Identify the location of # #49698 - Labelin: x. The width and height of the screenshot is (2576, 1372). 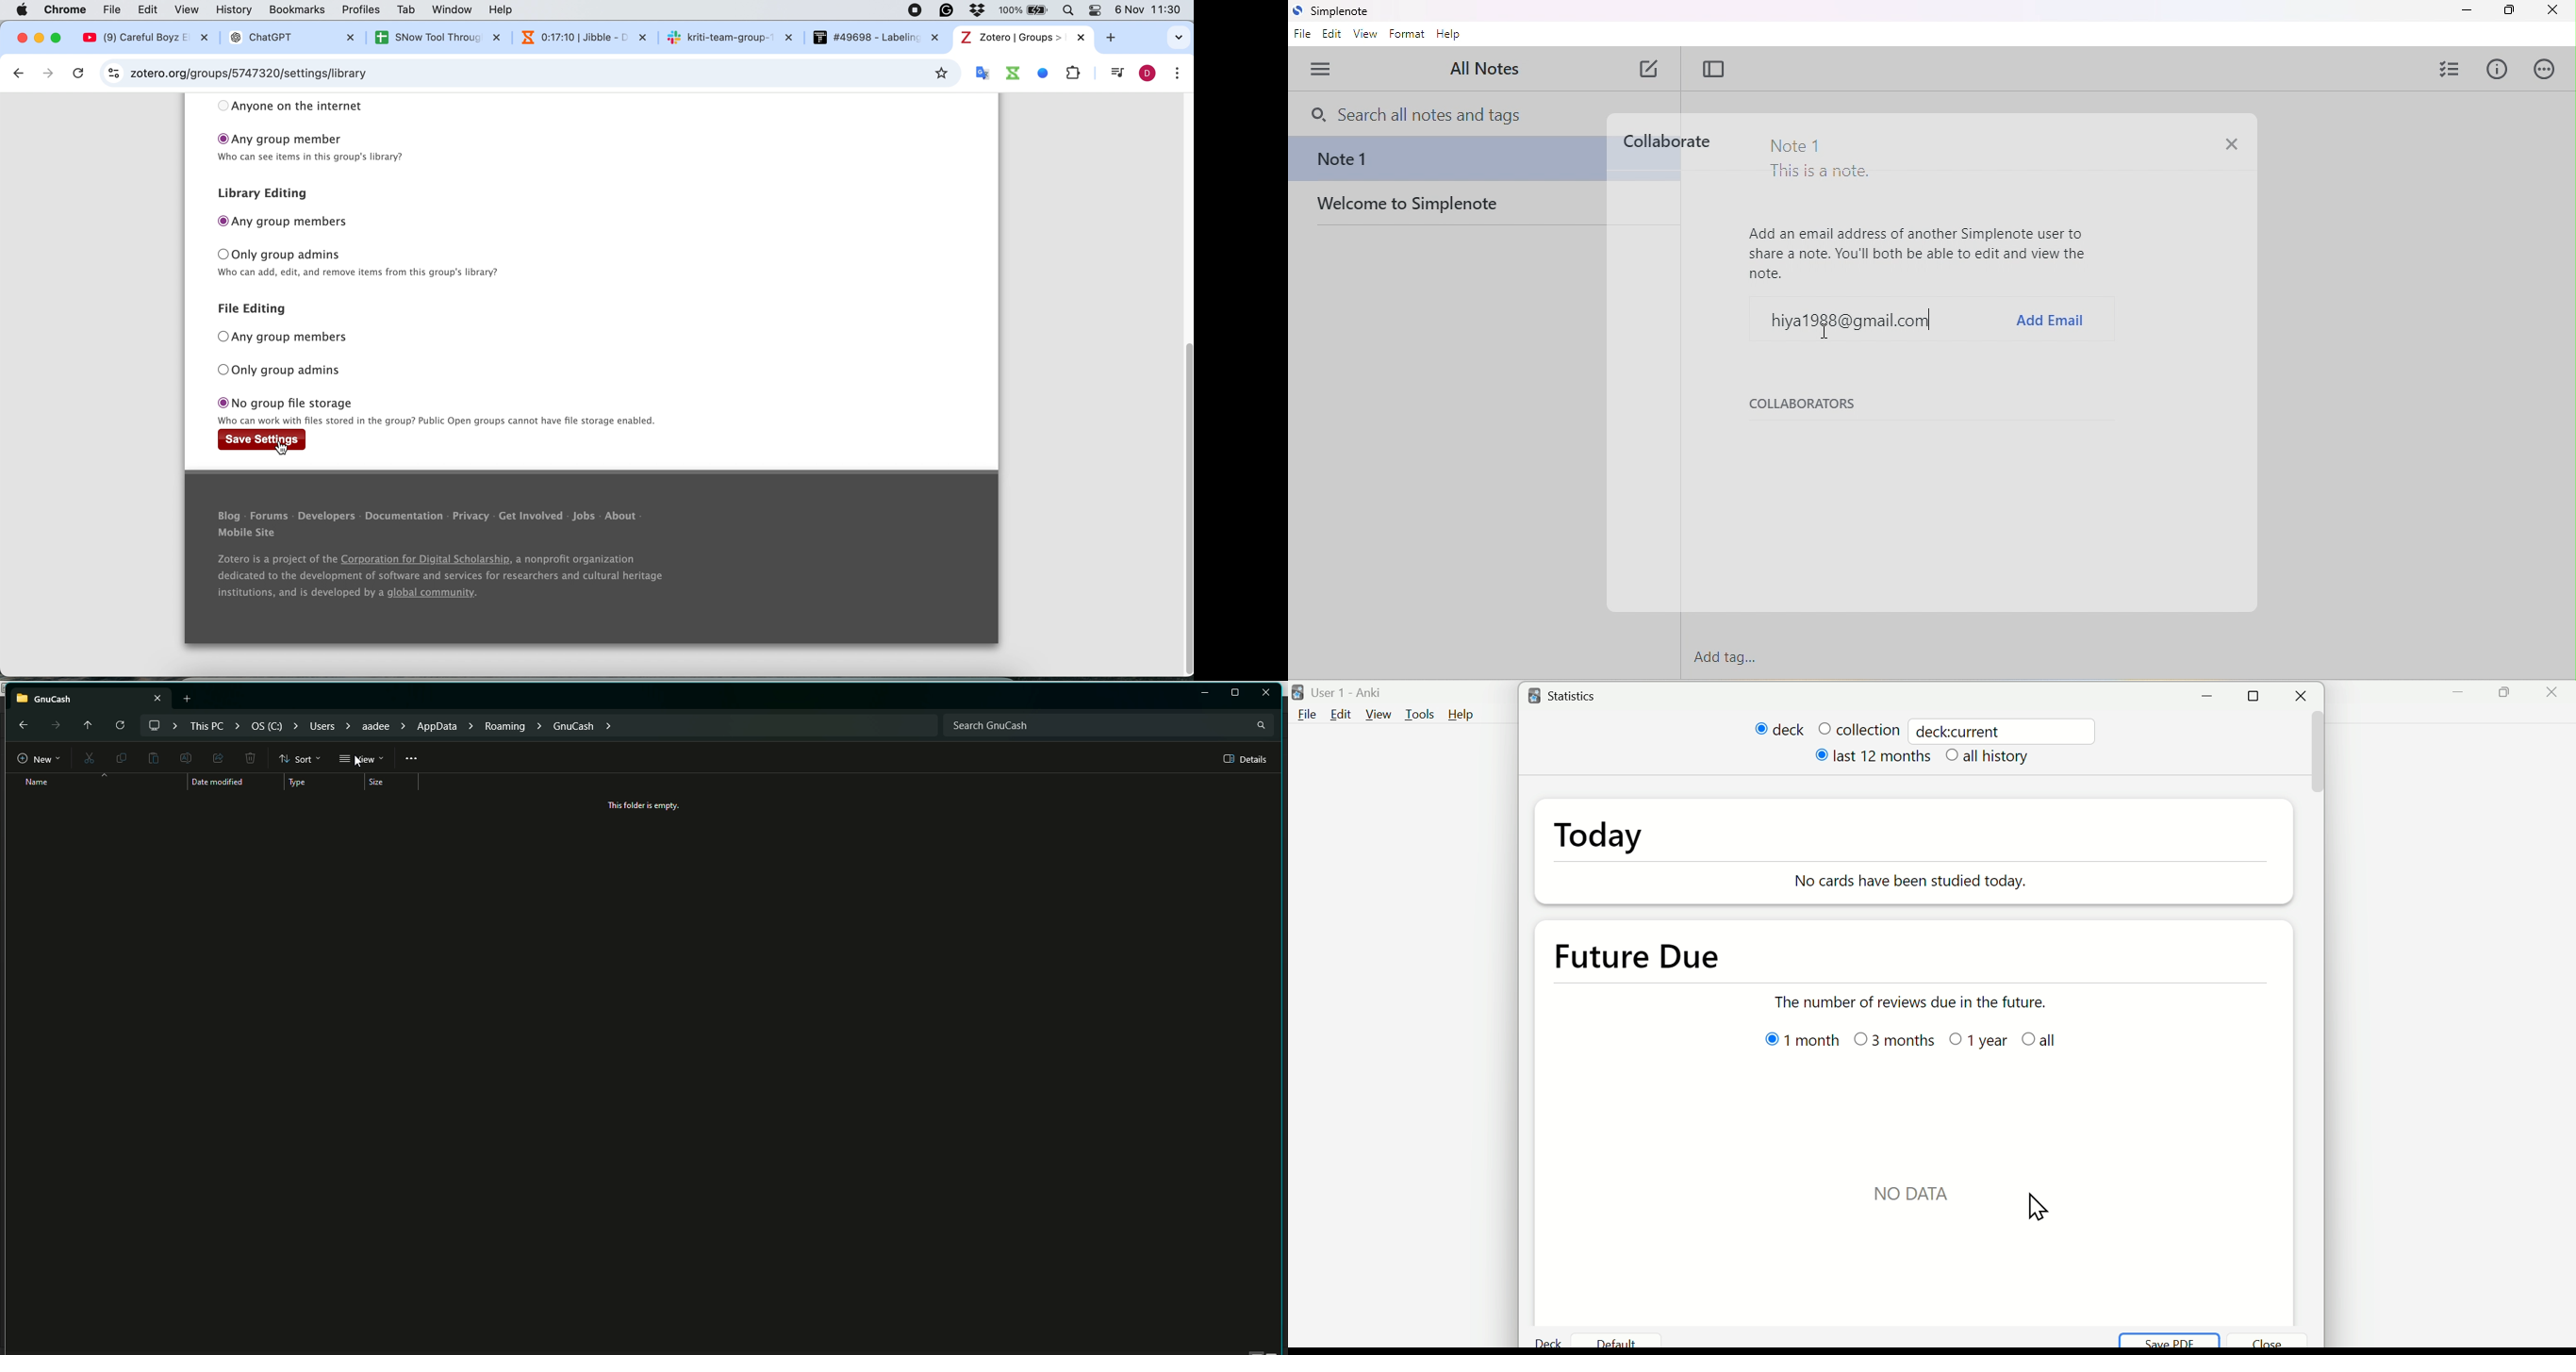
(876, 37).